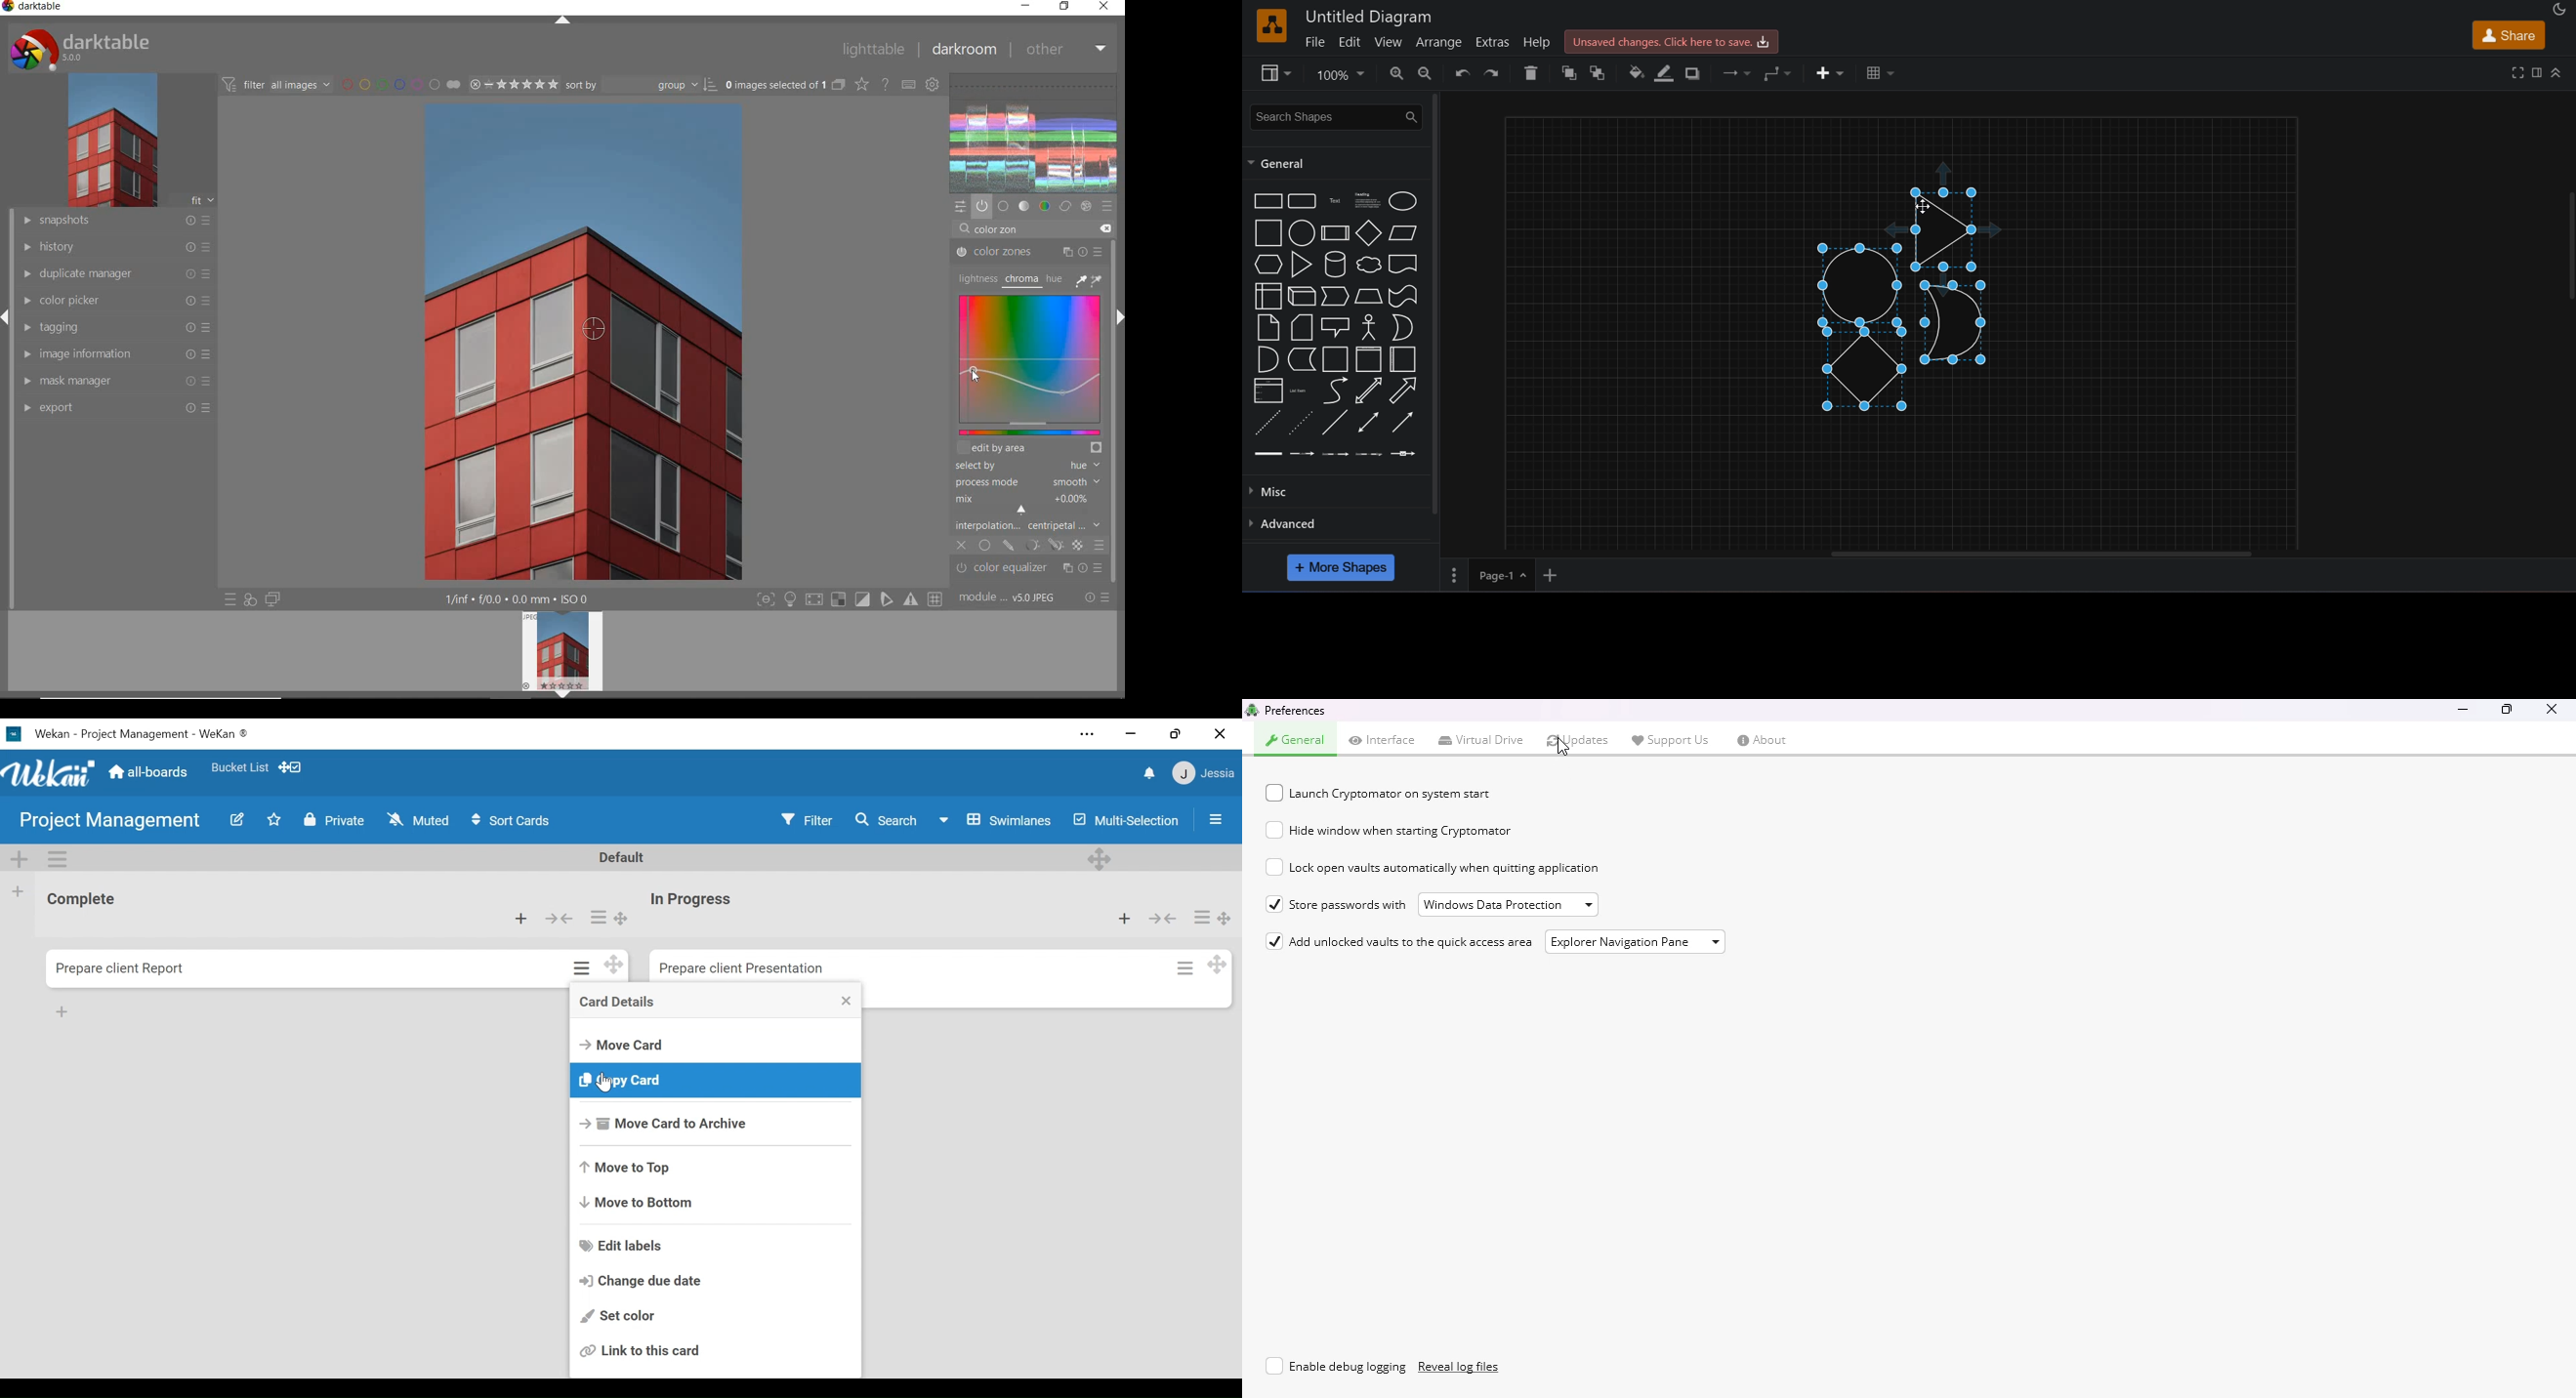  What do you see at coordinates (1335, 296) in the screenshot?
I see `step` at bounding box center [1335, 296].